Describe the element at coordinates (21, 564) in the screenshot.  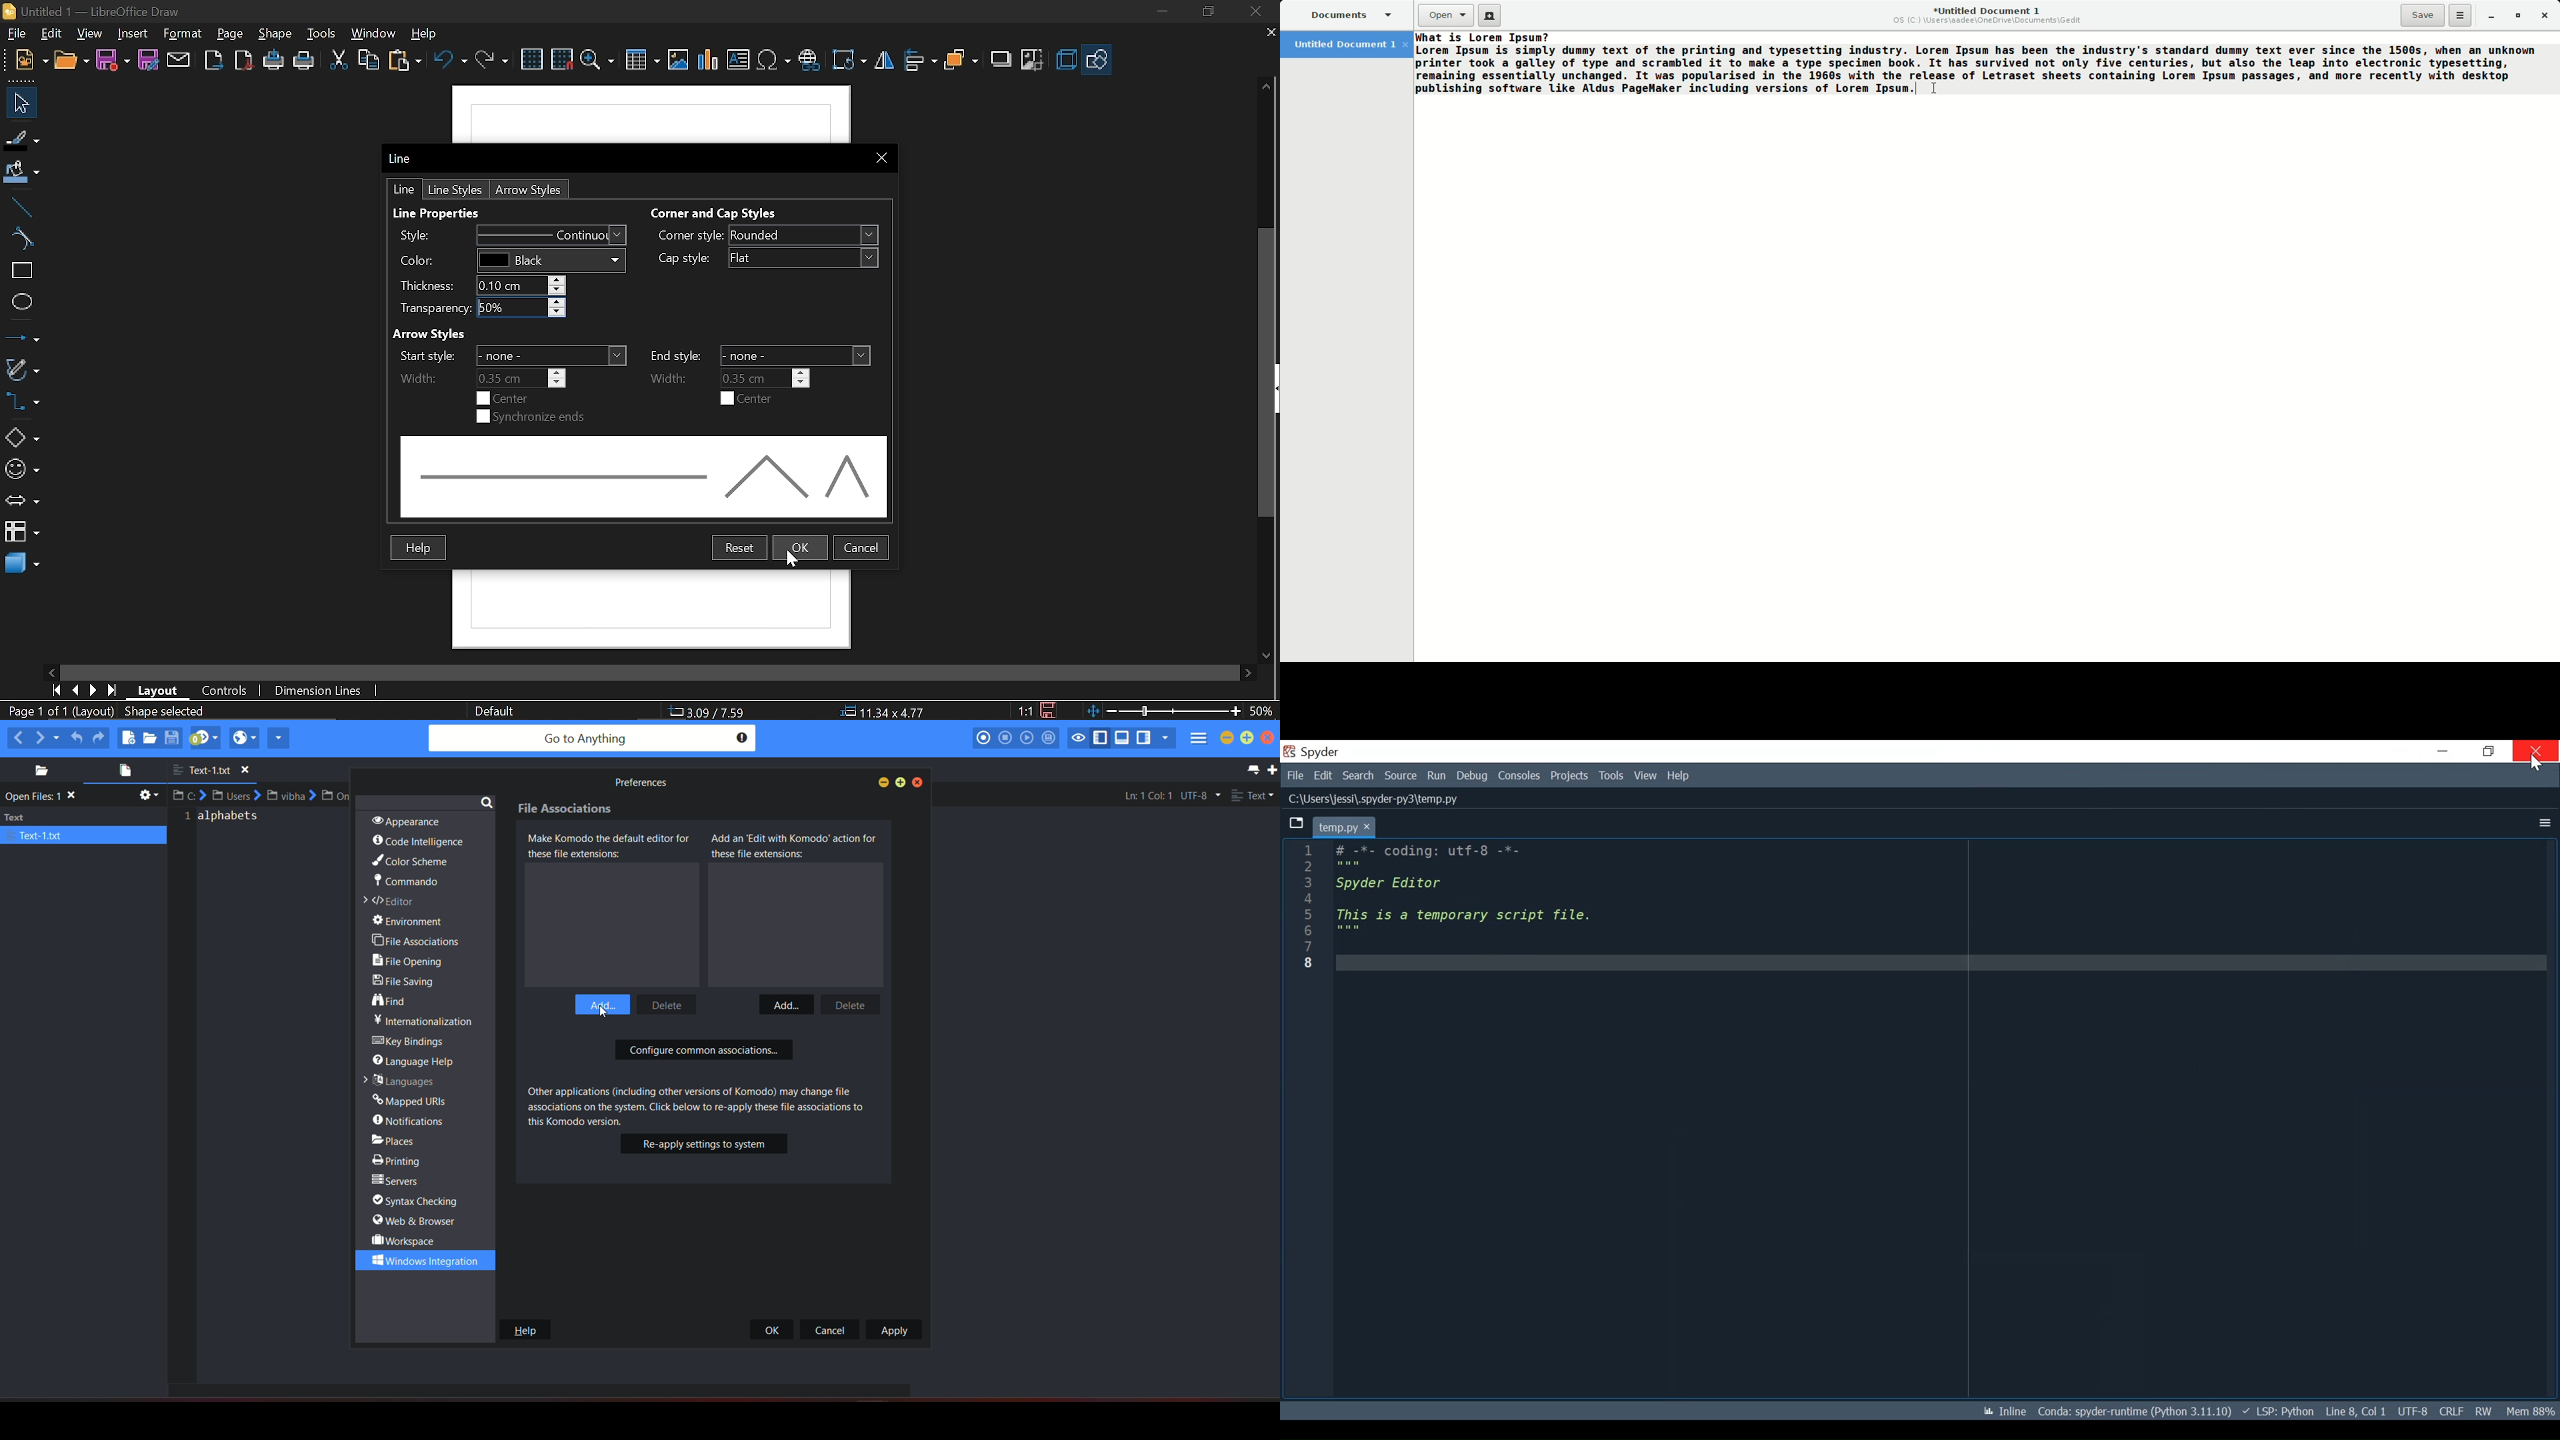
I see `3d shapes` at that location.